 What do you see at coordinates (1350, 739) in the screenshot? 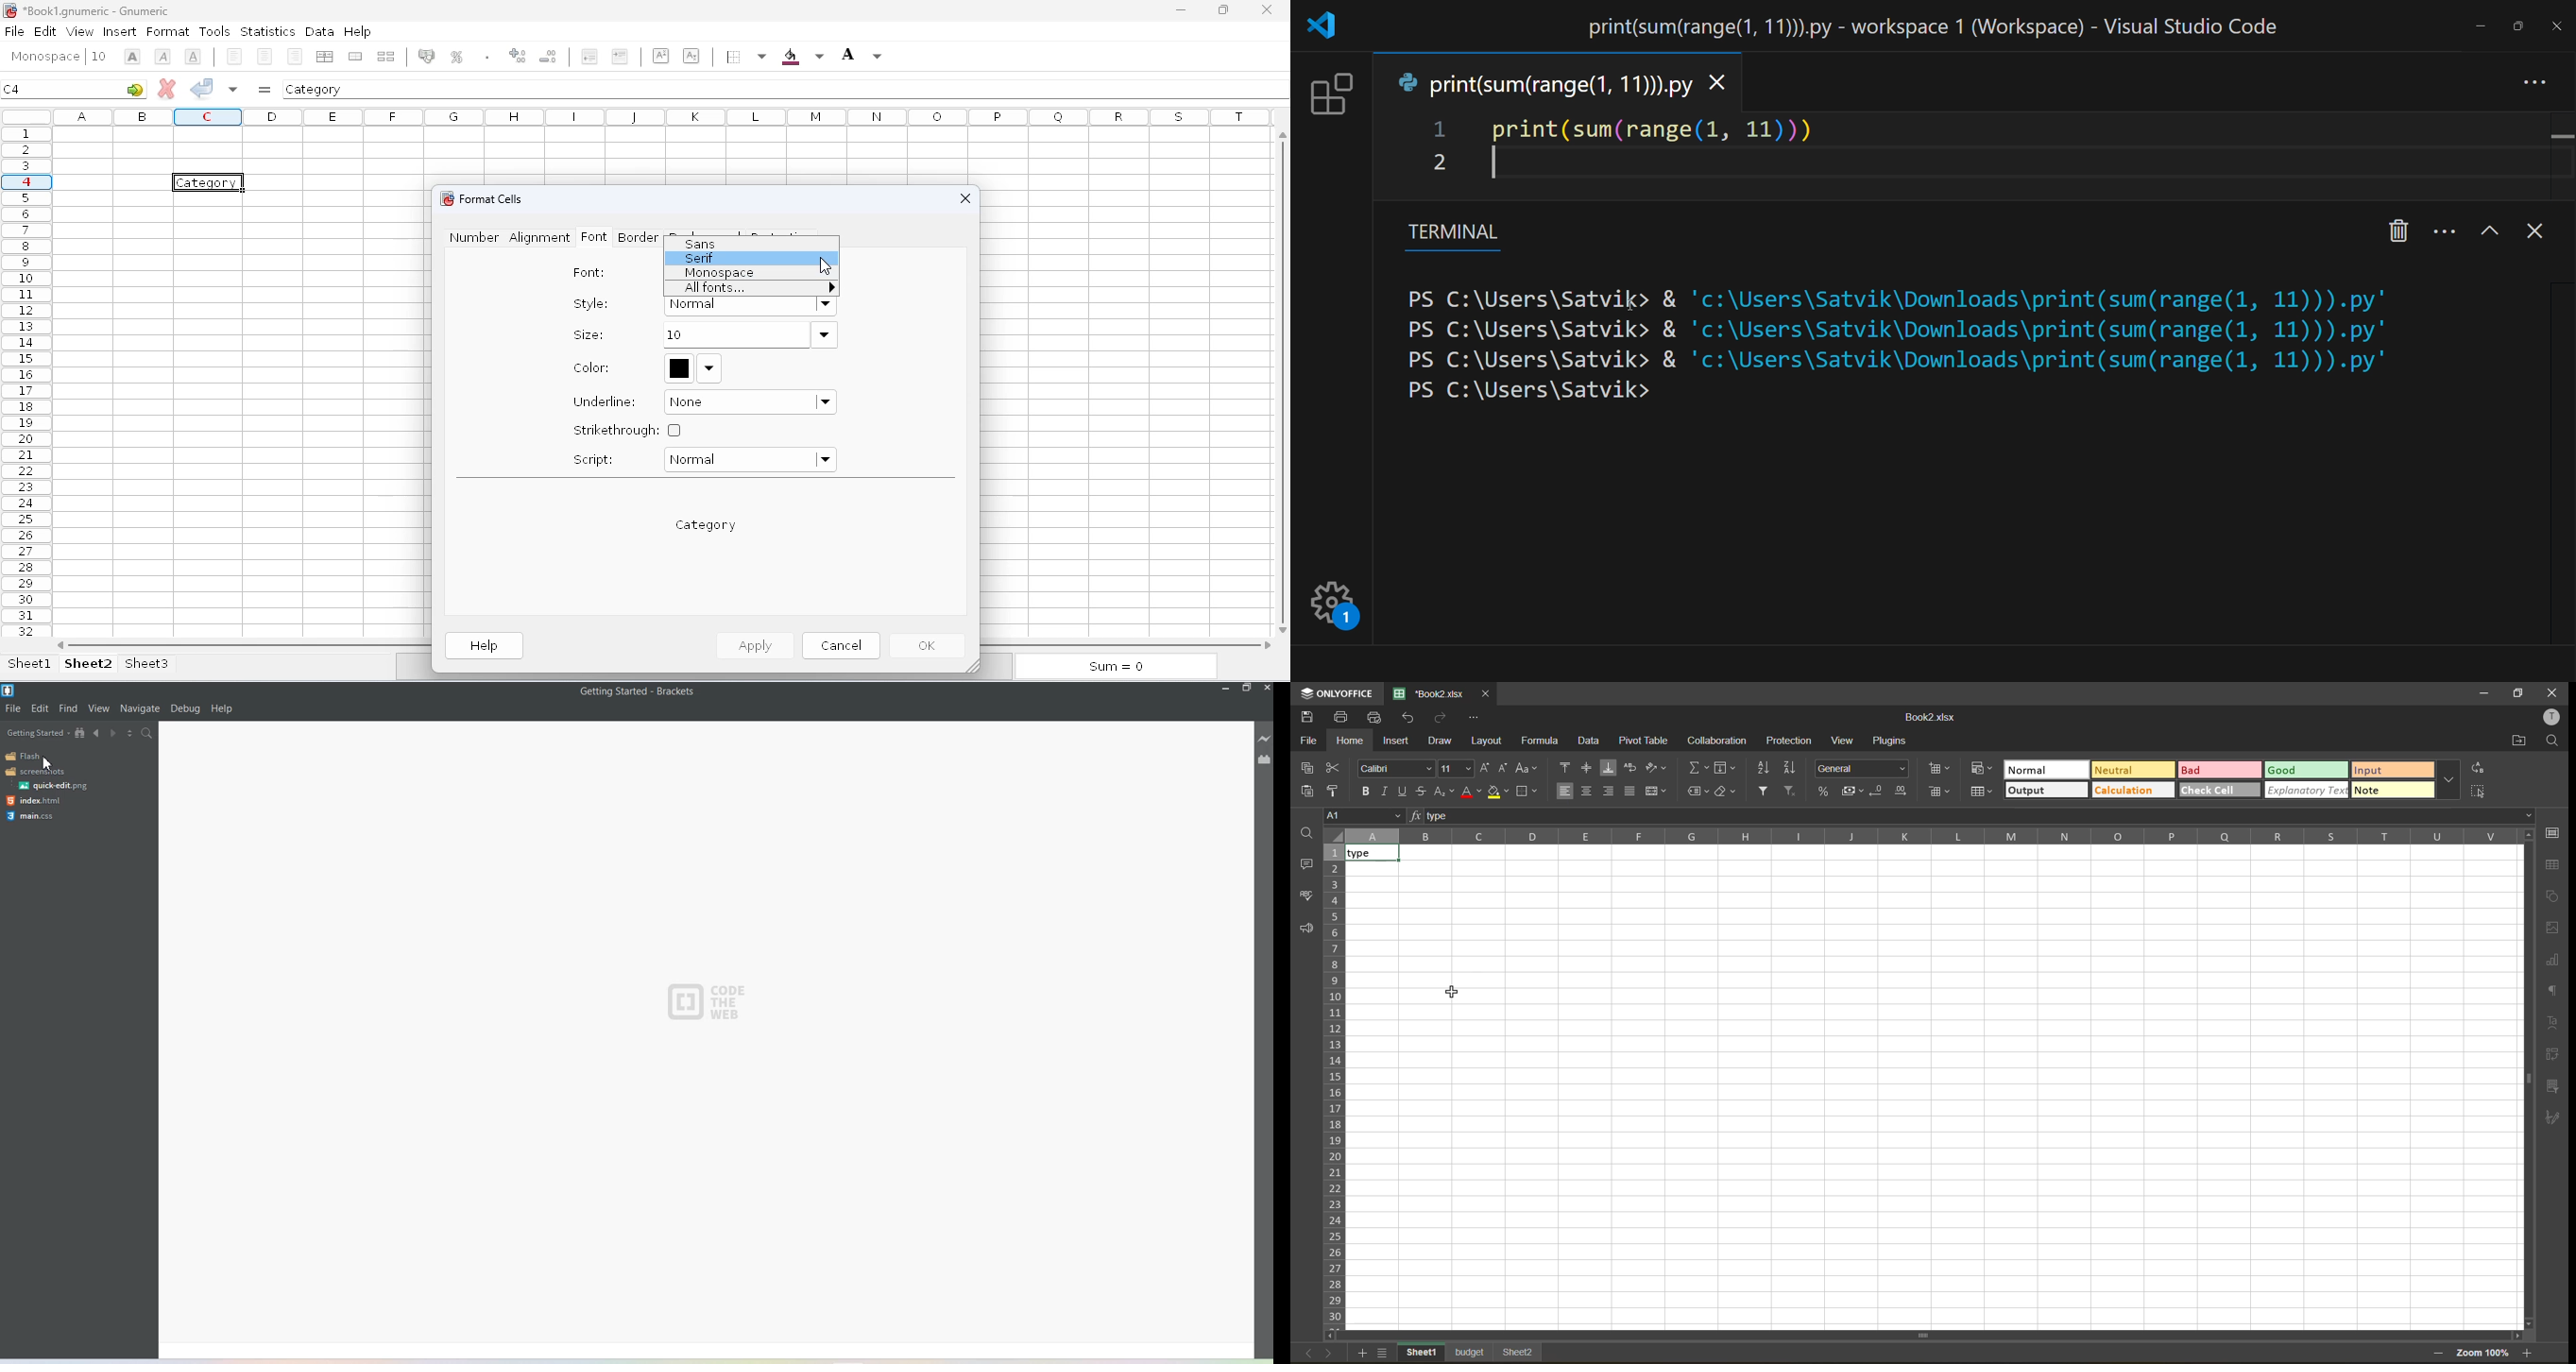
I see `home` at bounding box center [1350, 739].